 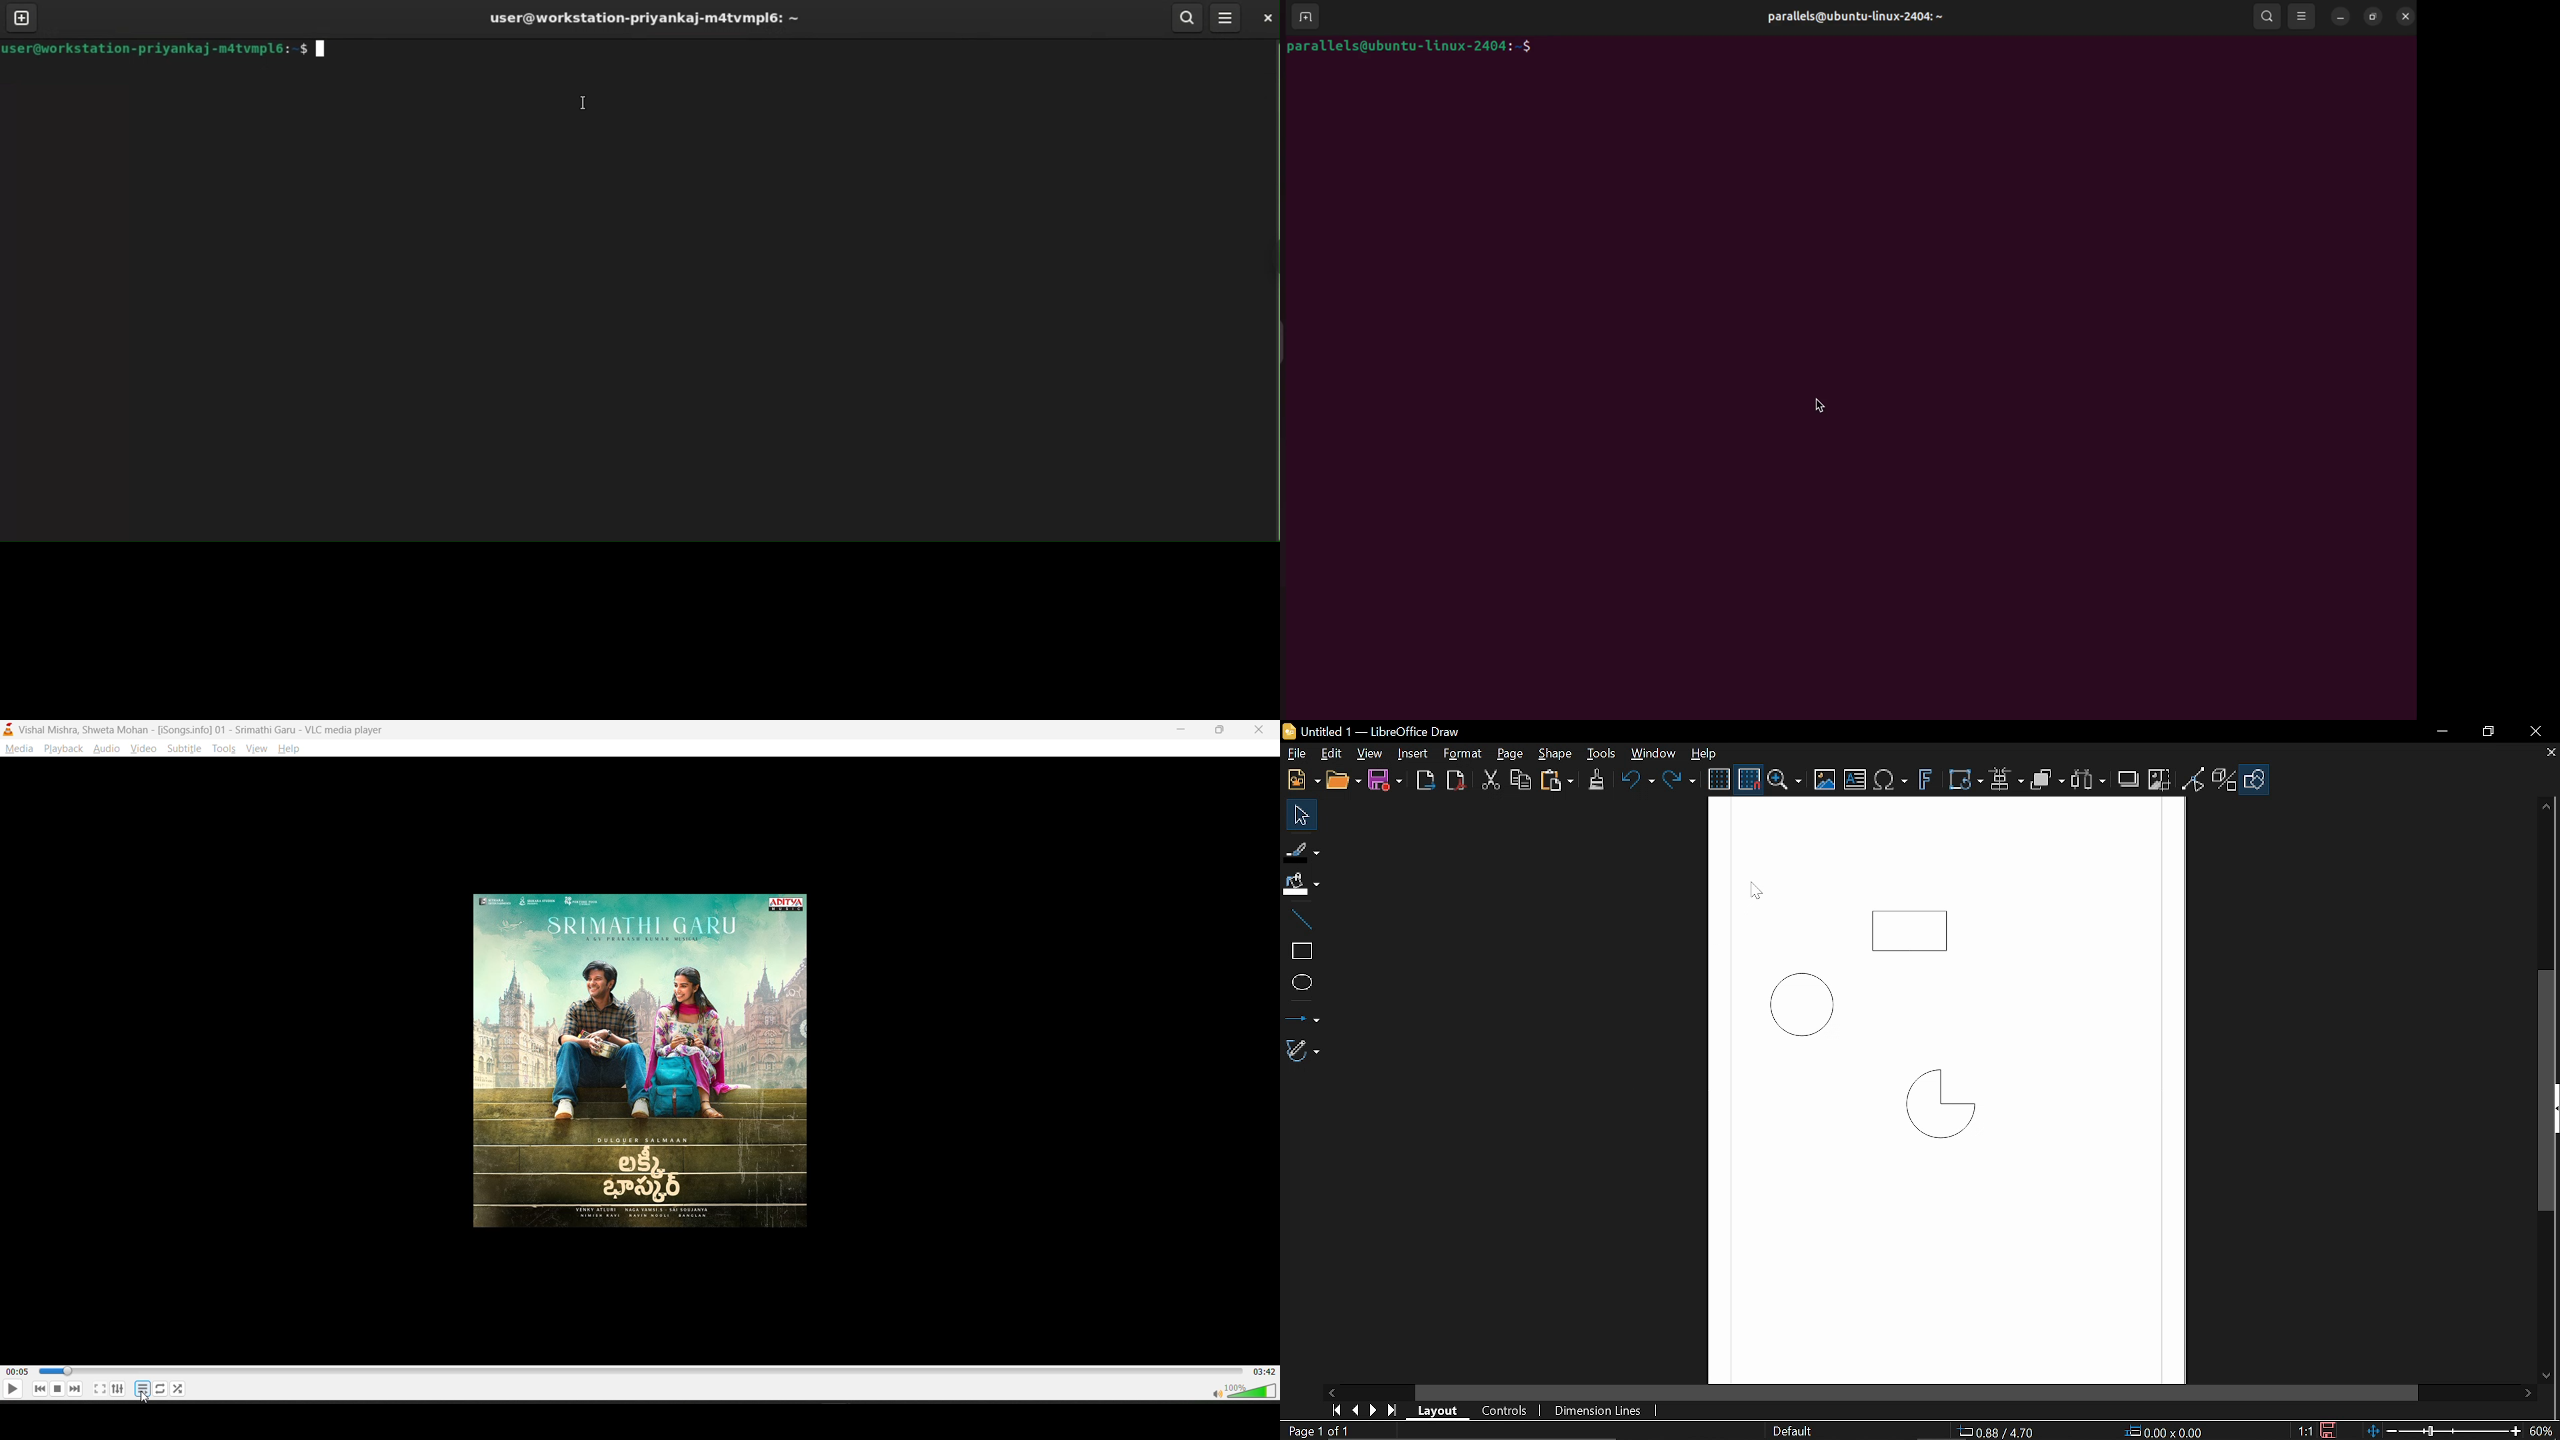 I want to click on Align, so click(x=2006, y=780).